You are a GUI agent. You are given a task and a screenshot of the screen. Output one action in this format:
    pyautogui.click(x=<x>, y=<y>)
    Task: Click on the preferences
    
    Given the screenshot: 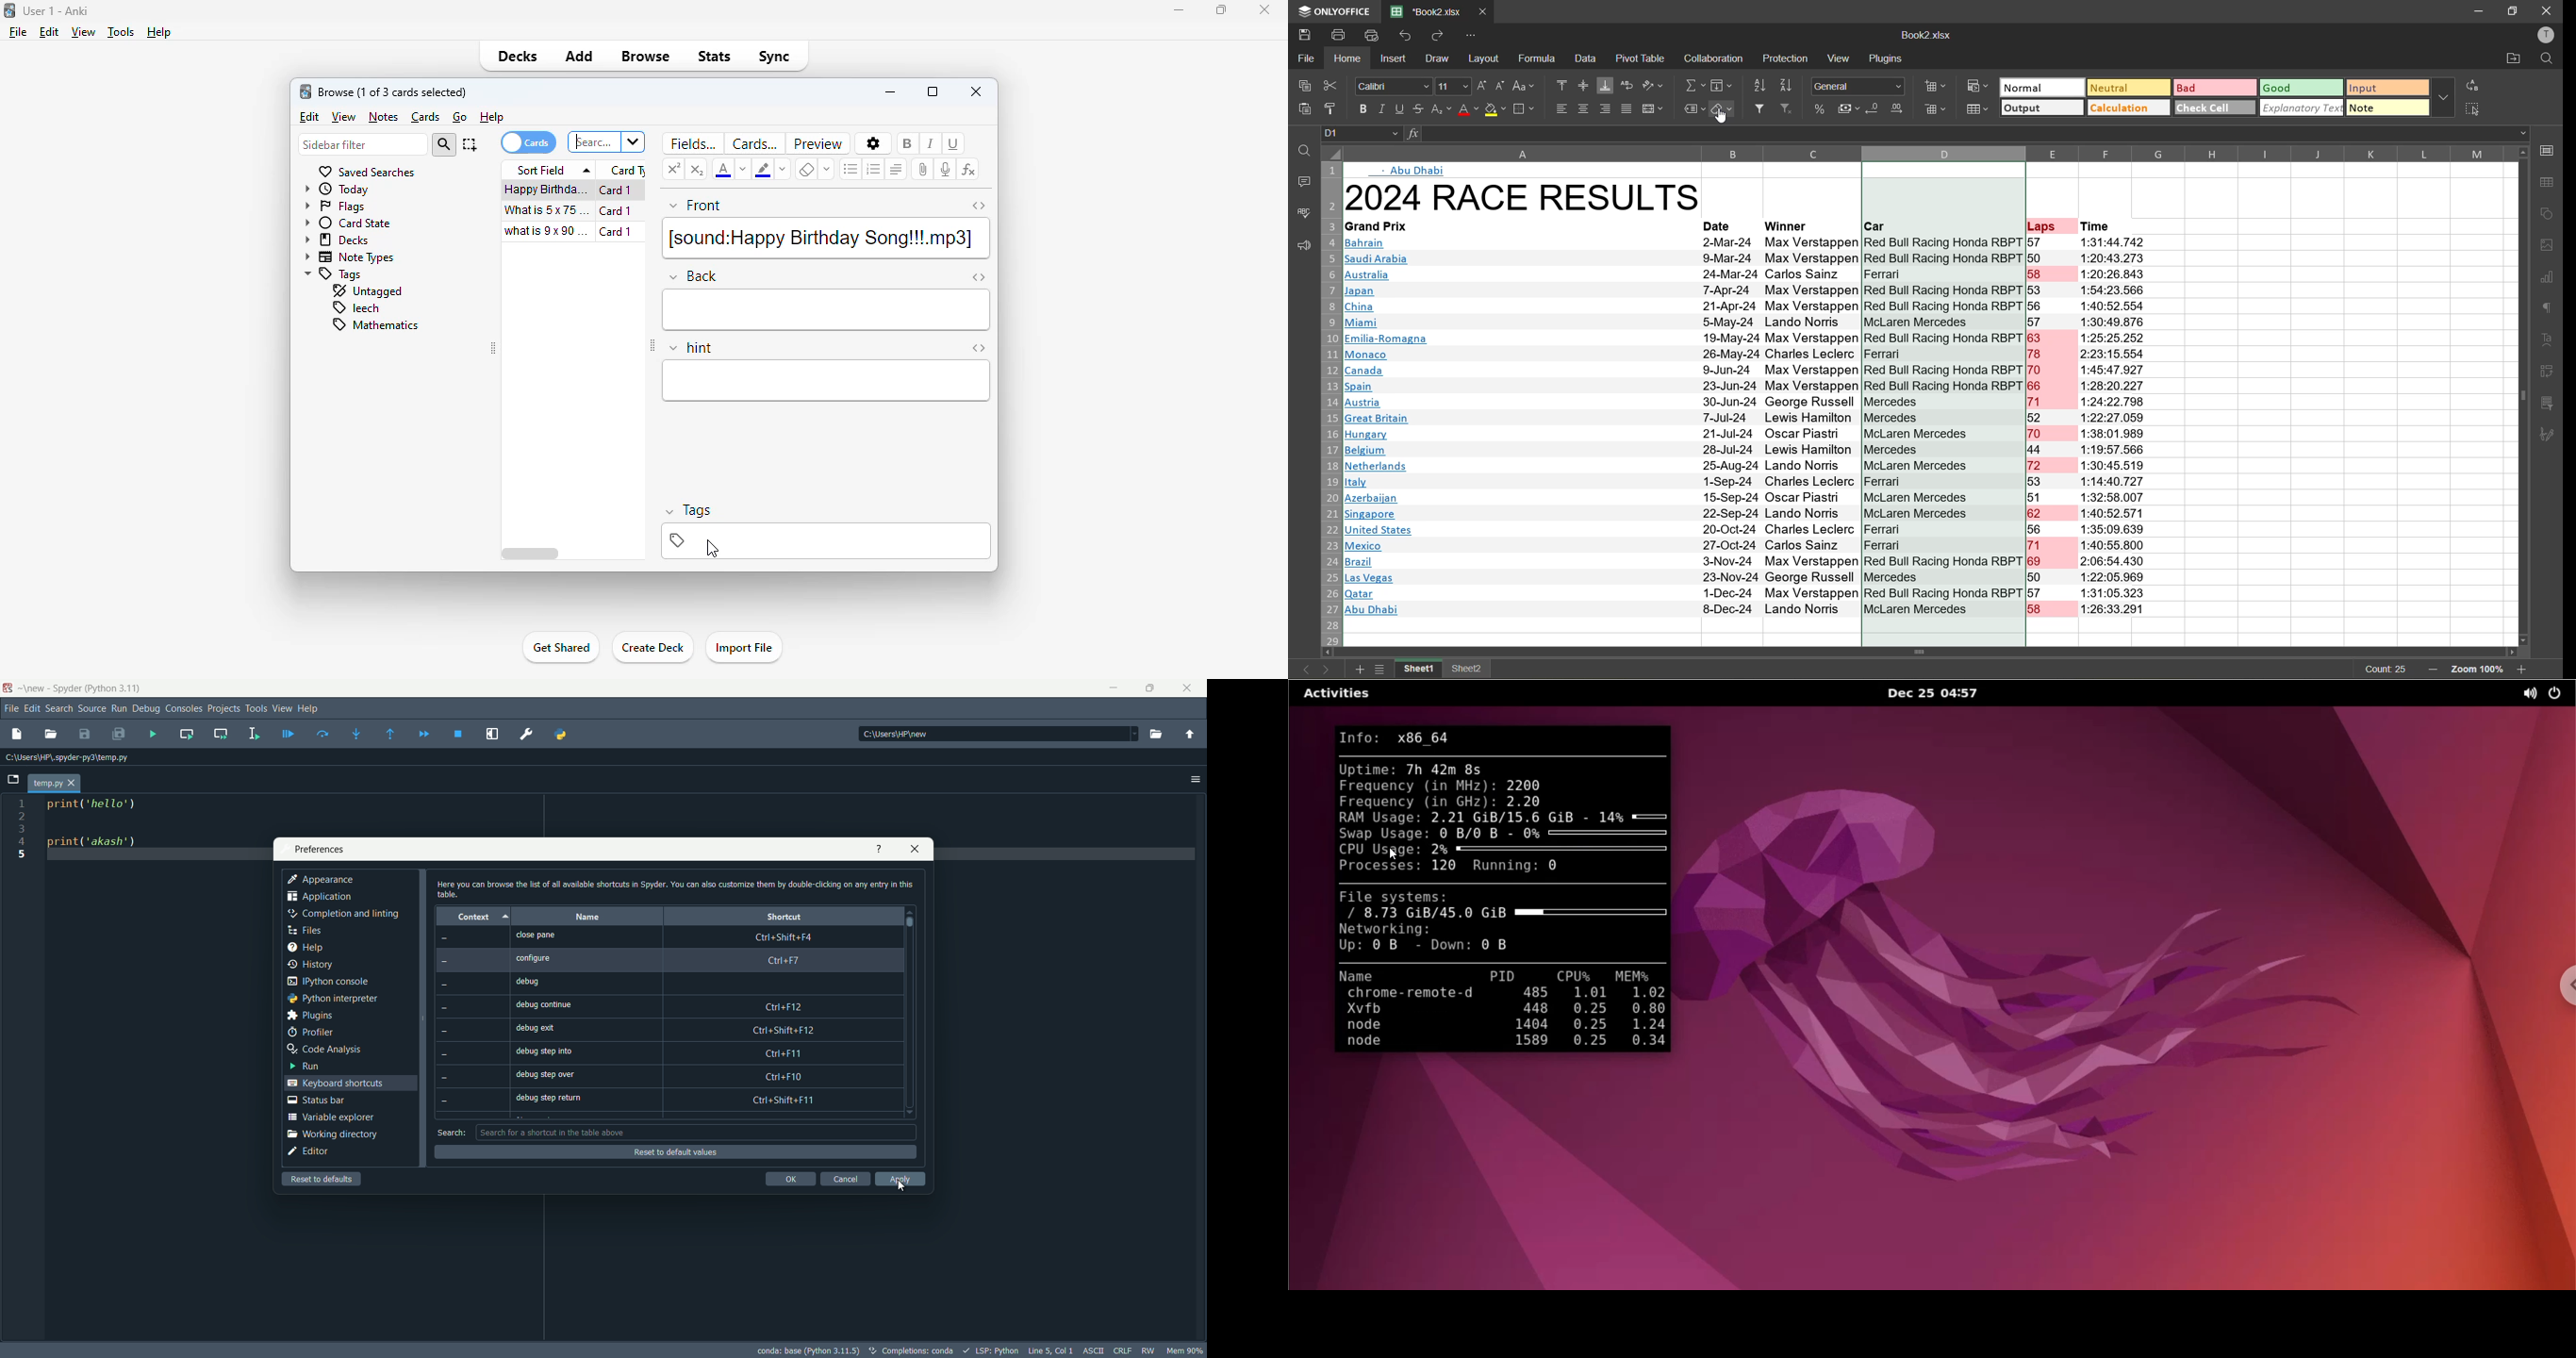 What is the action you would take?
    pyautogui.click(x=316, y=850)
    